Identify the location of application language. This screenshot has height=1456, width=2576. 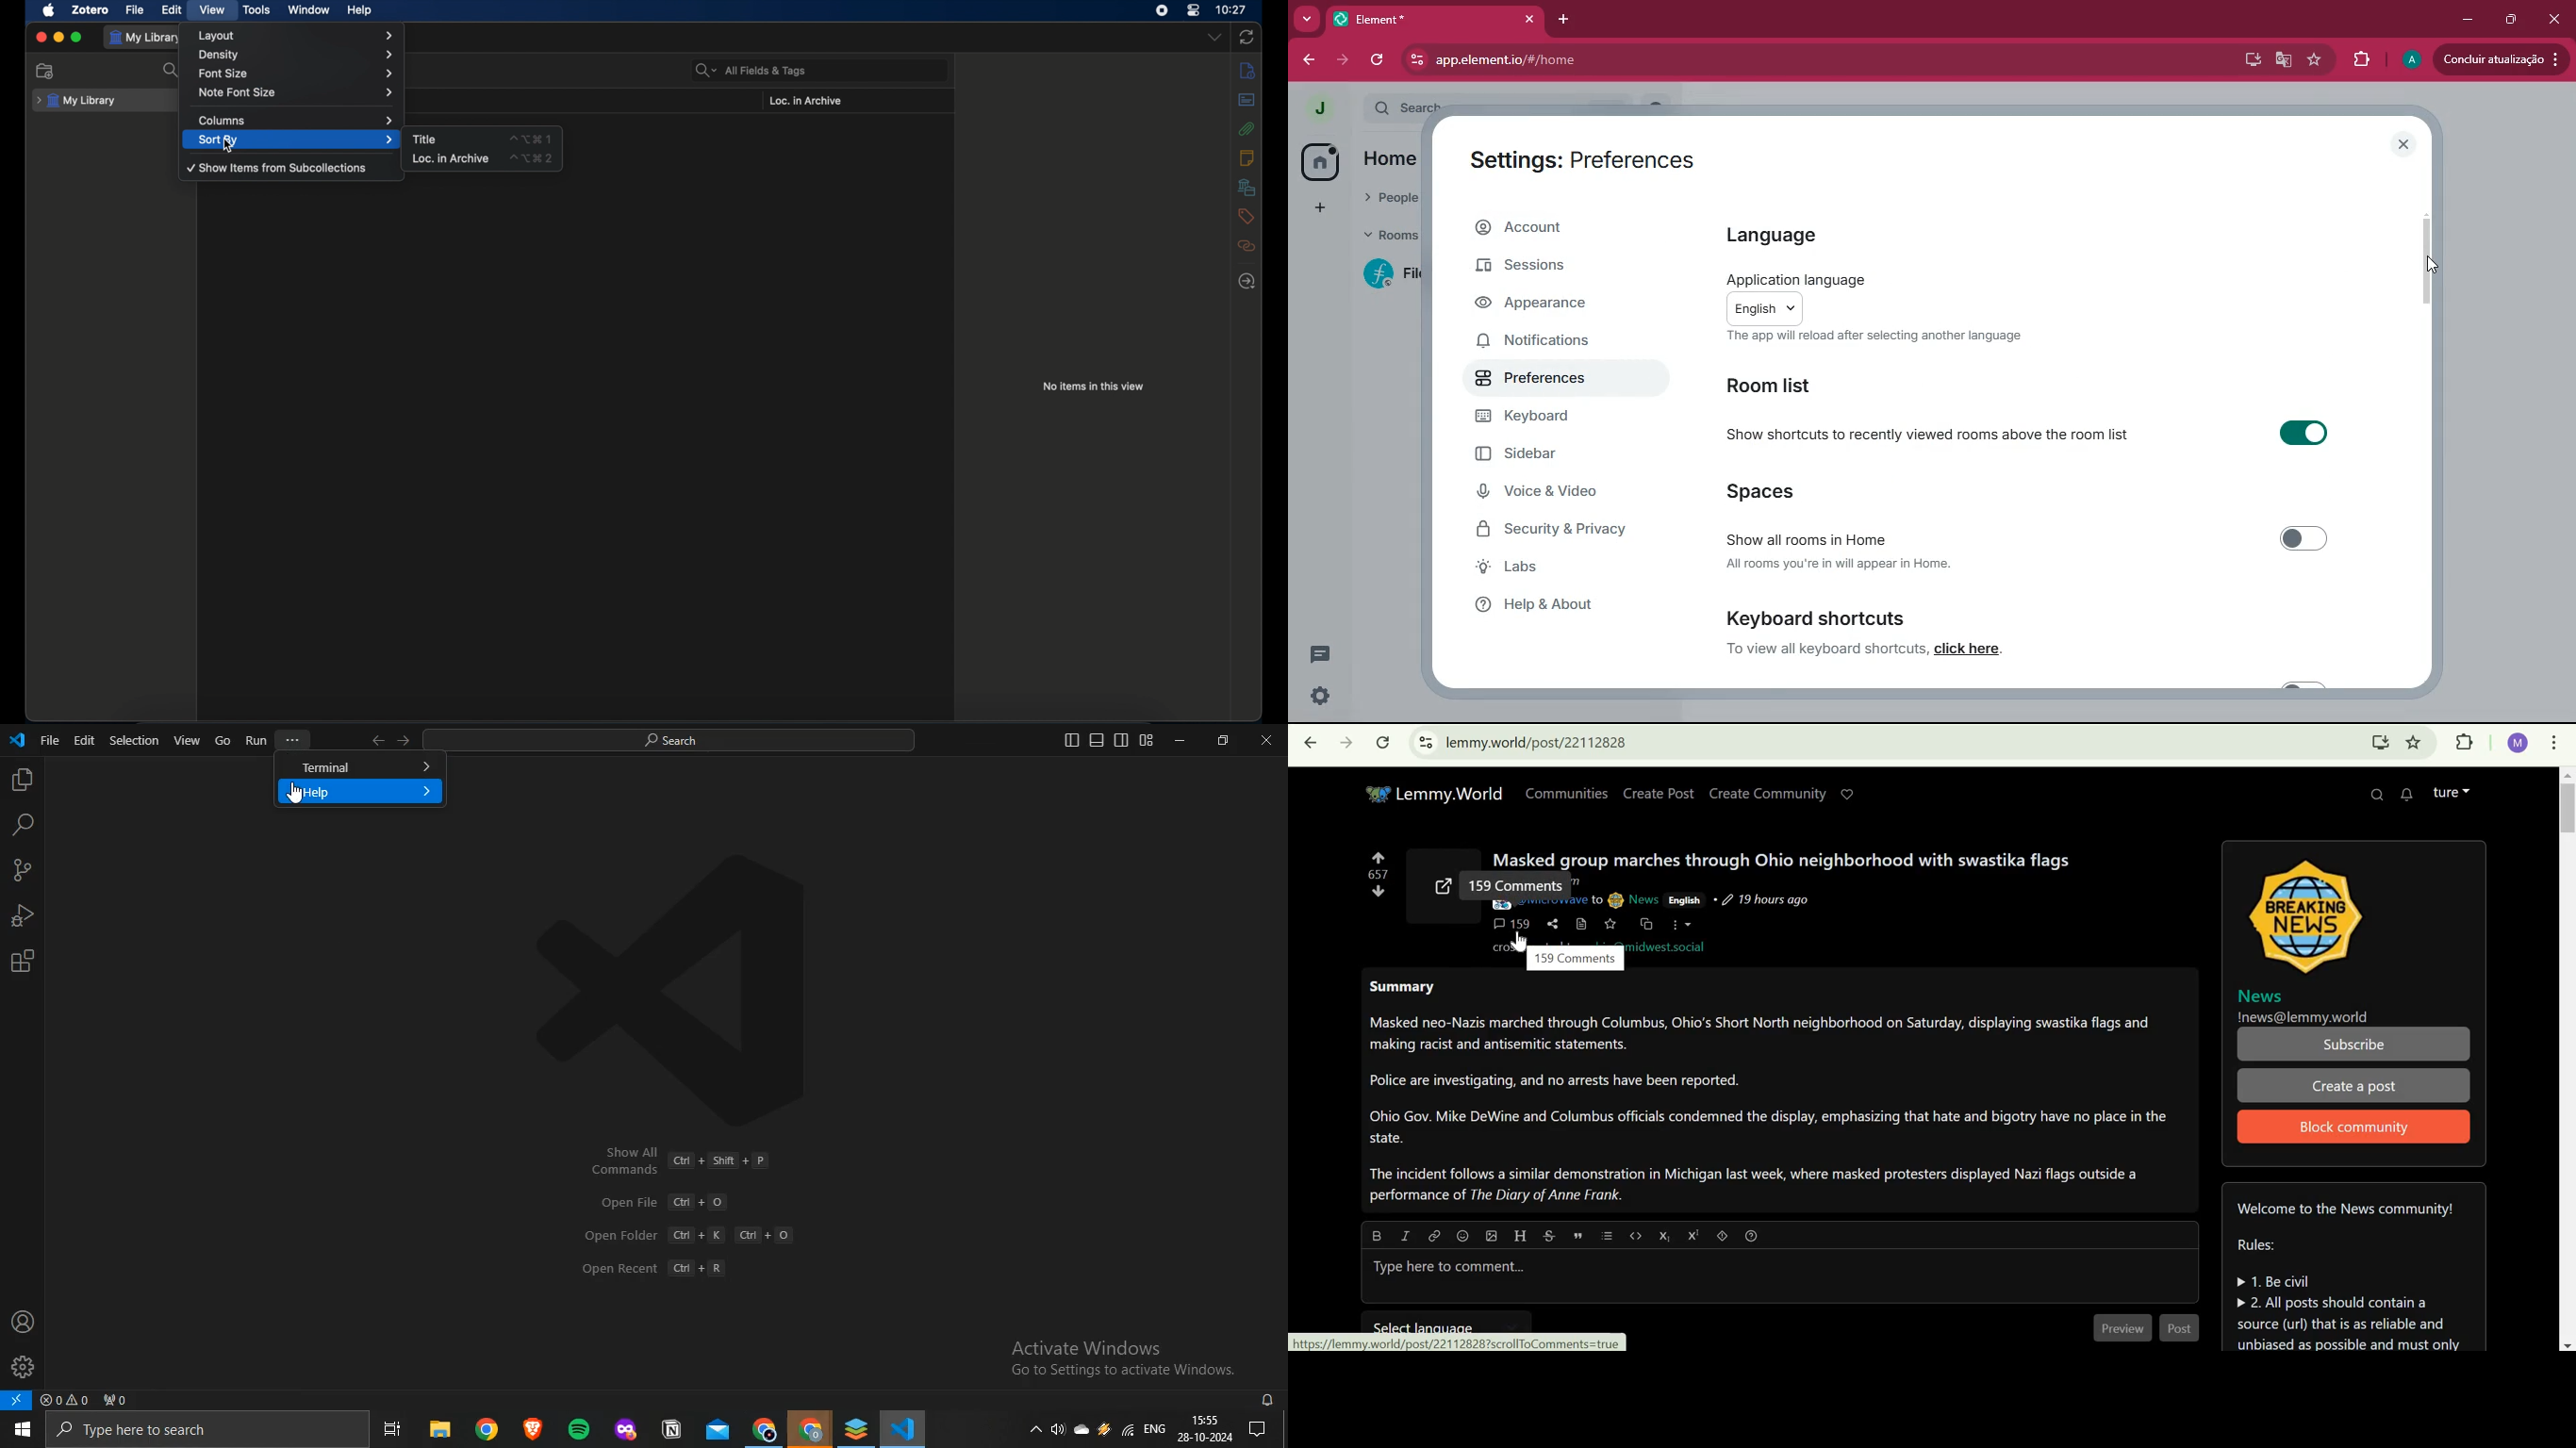
(1804, 271).